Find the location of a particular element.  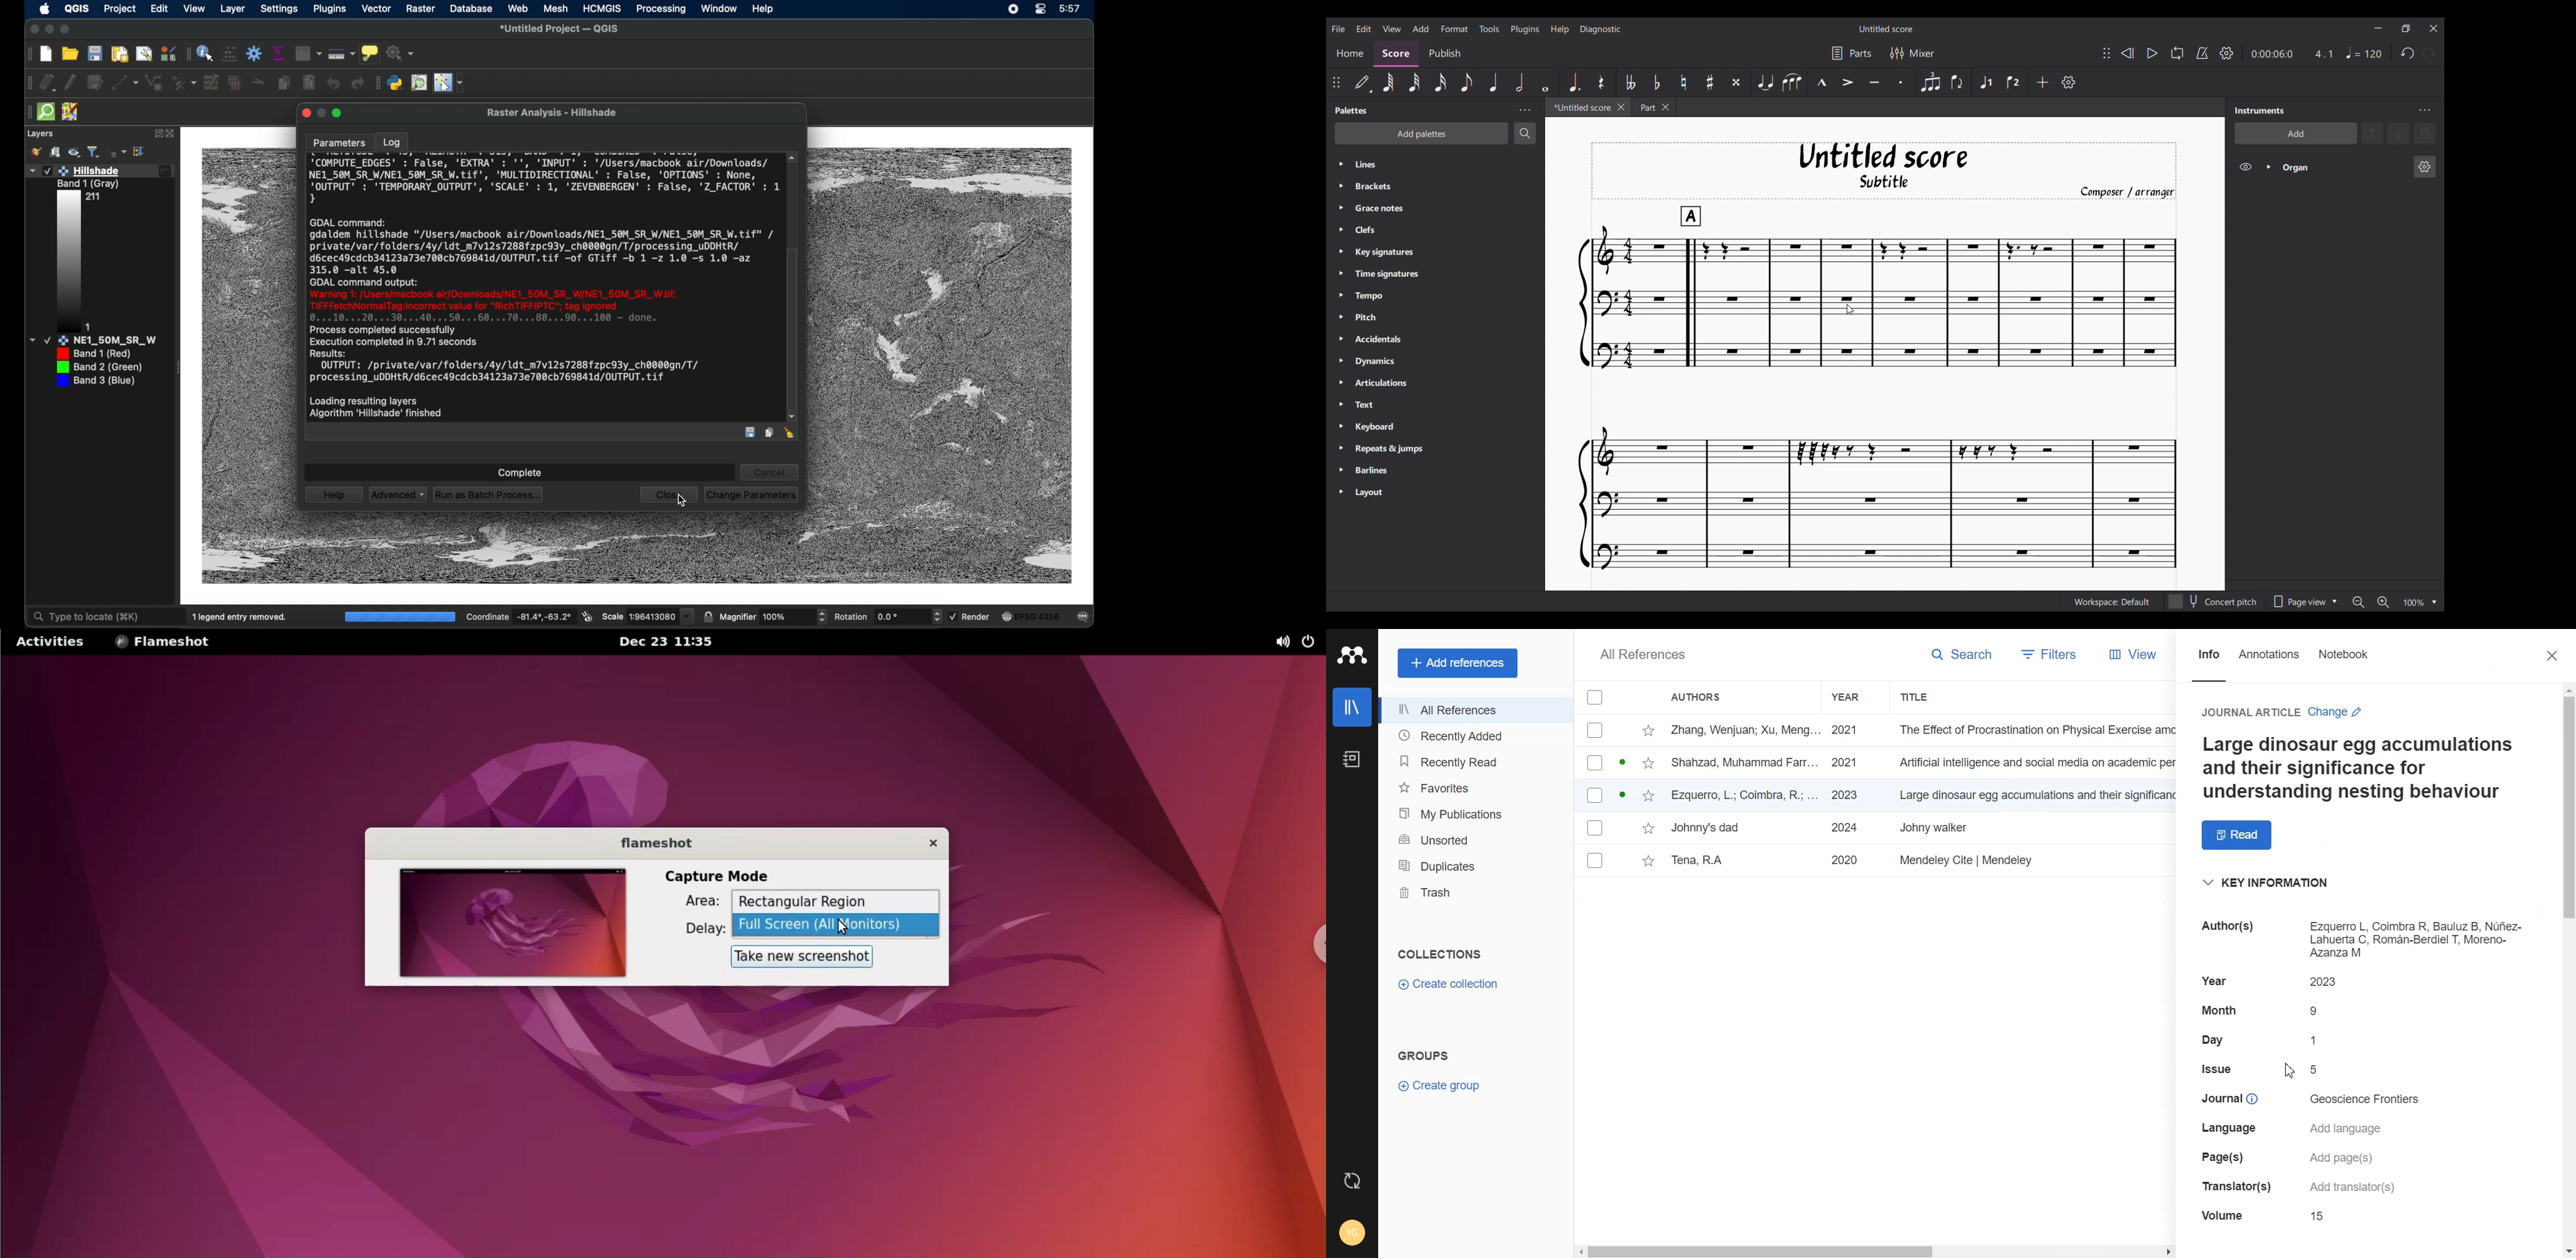

toolbar is located at coordinates (255, 54).